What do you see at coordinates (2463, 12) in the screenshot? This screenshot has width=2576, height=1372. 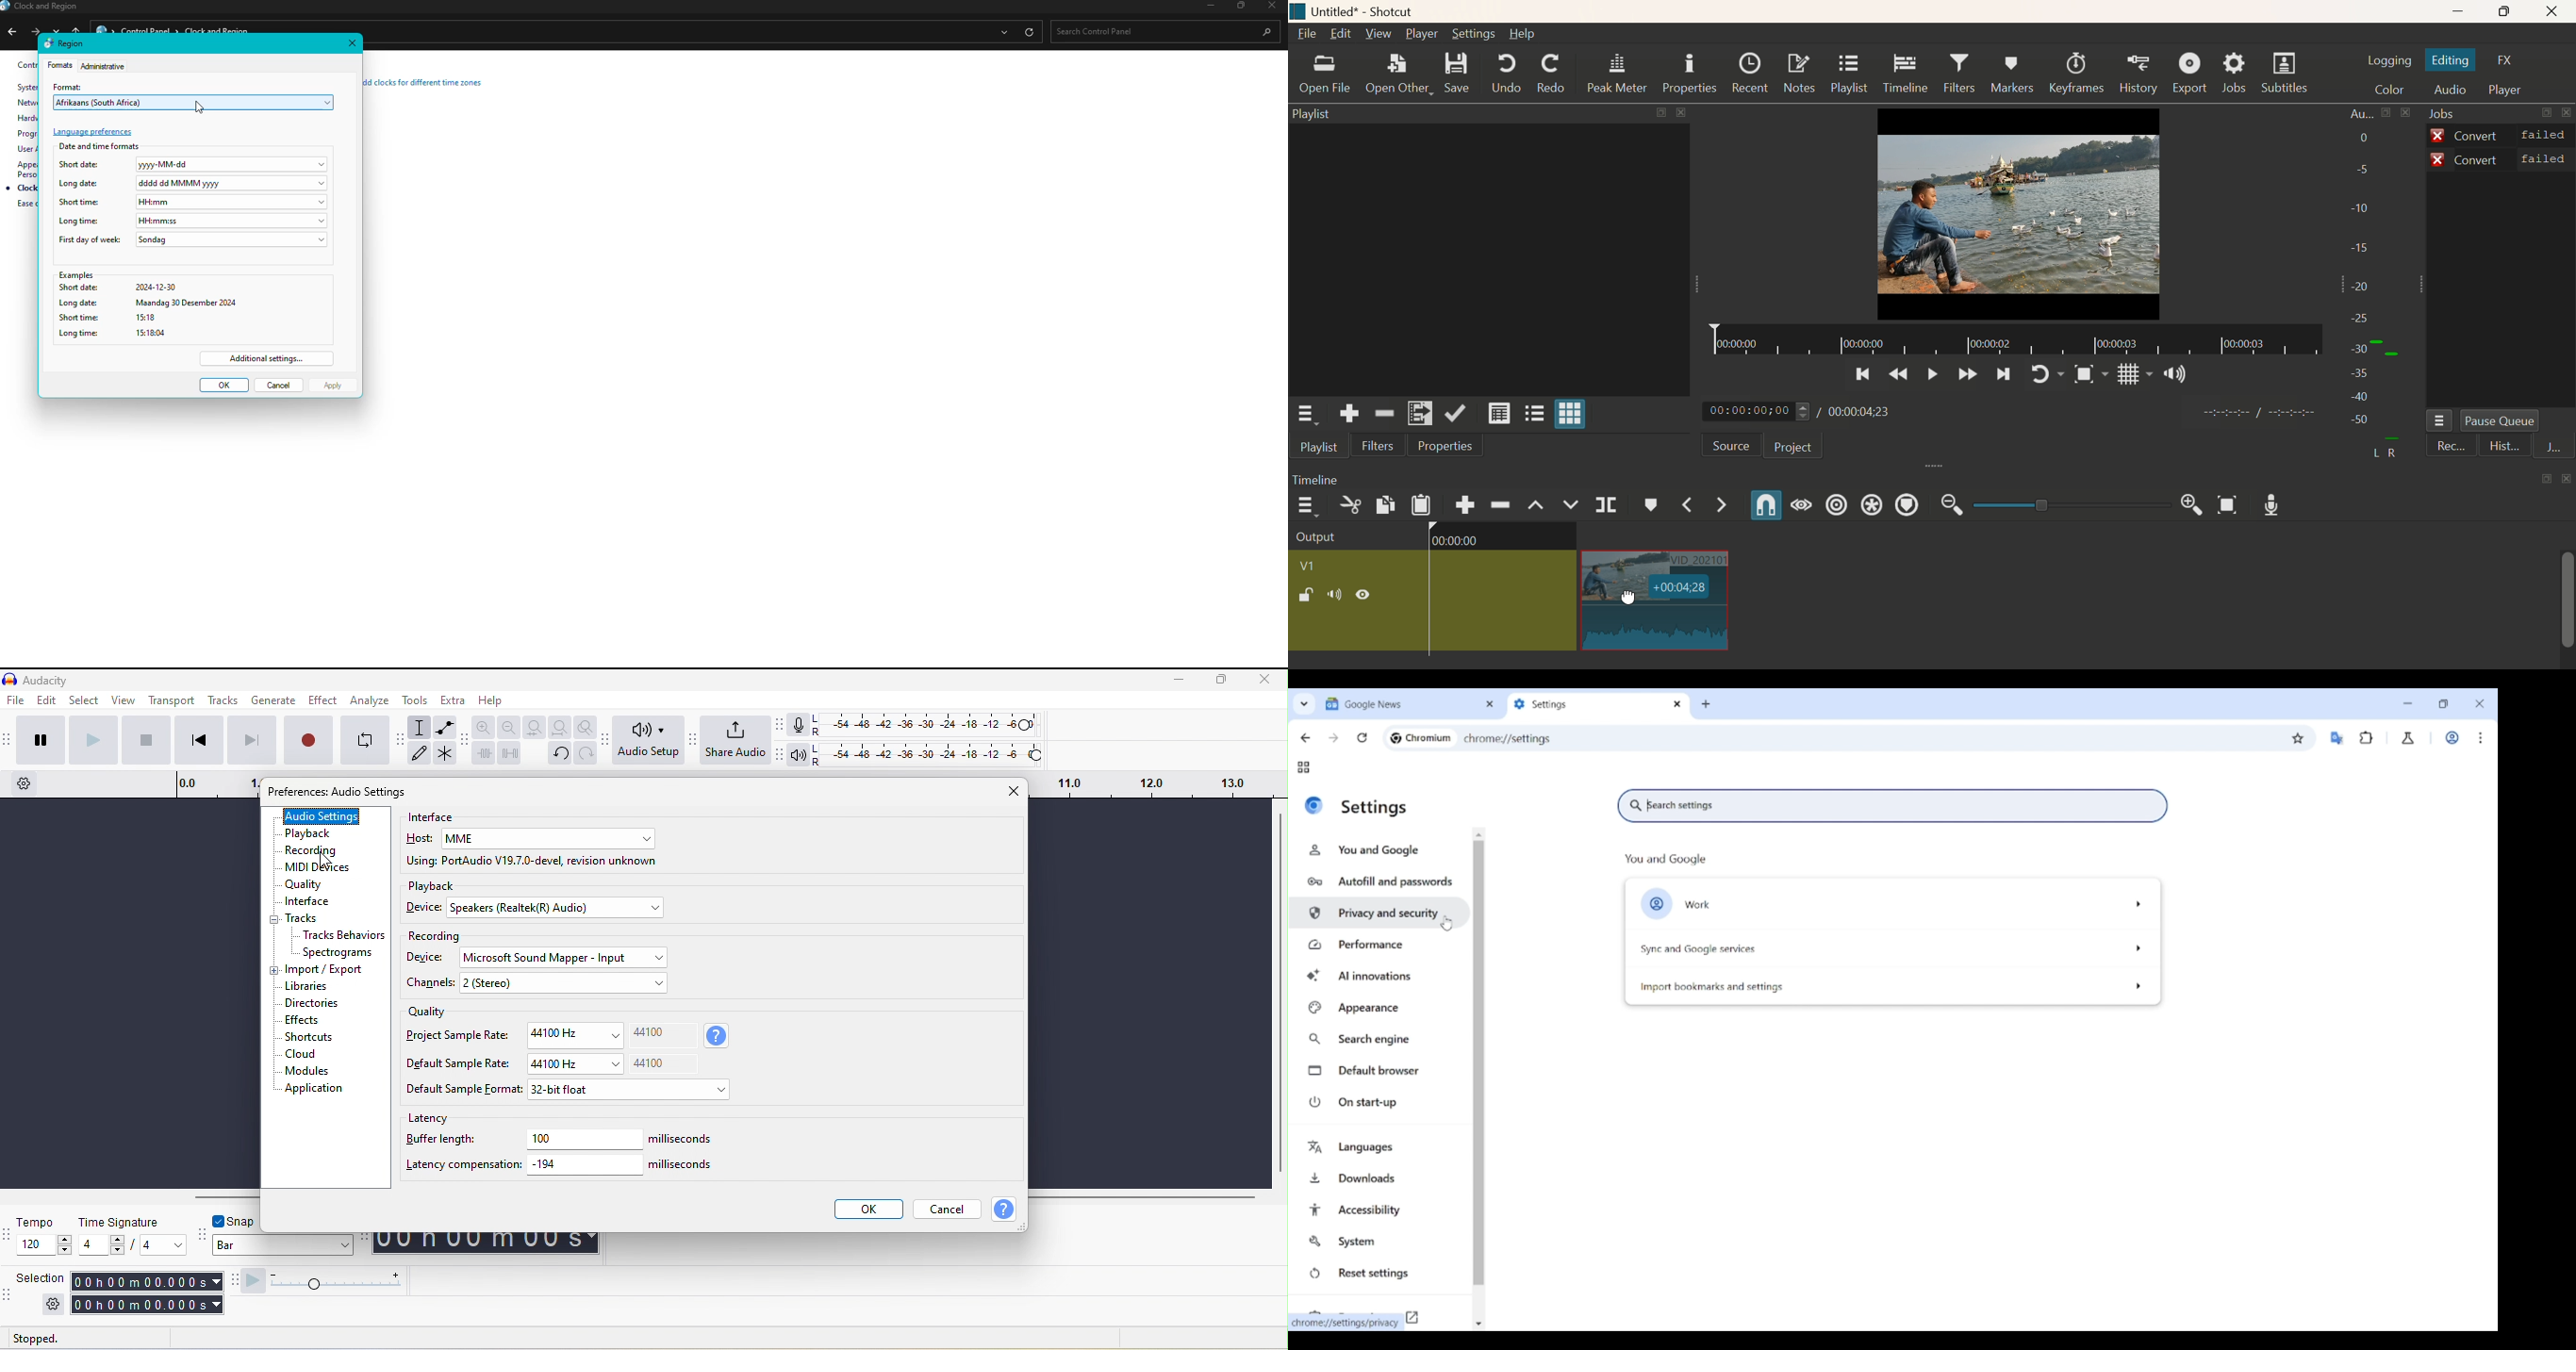 I see `Minimize` at bounding box center [2463, 12].